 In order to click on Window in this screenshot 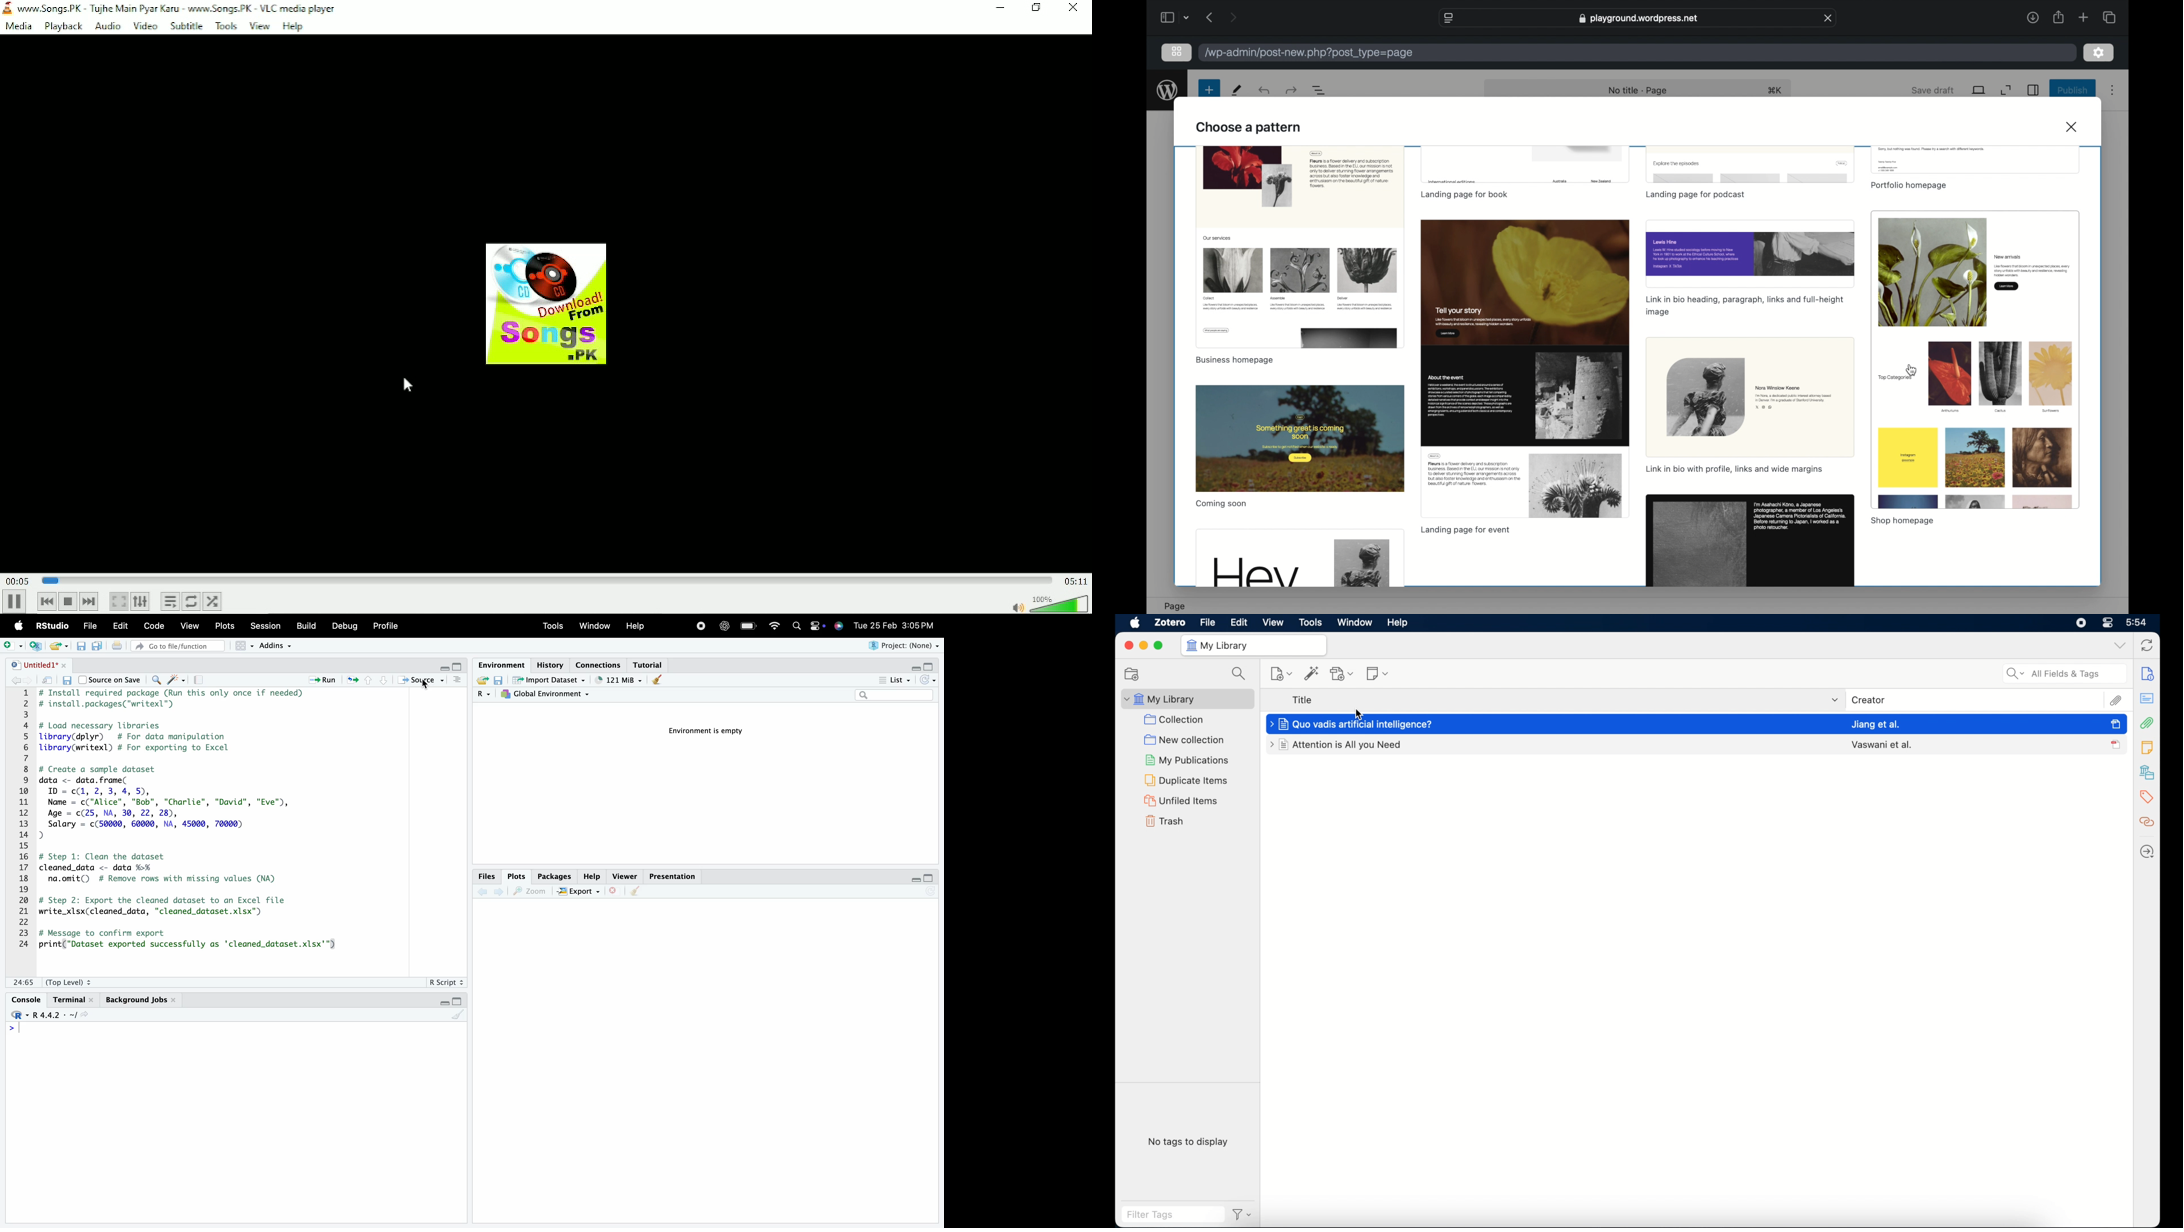, I will do `click(596, 627)`.